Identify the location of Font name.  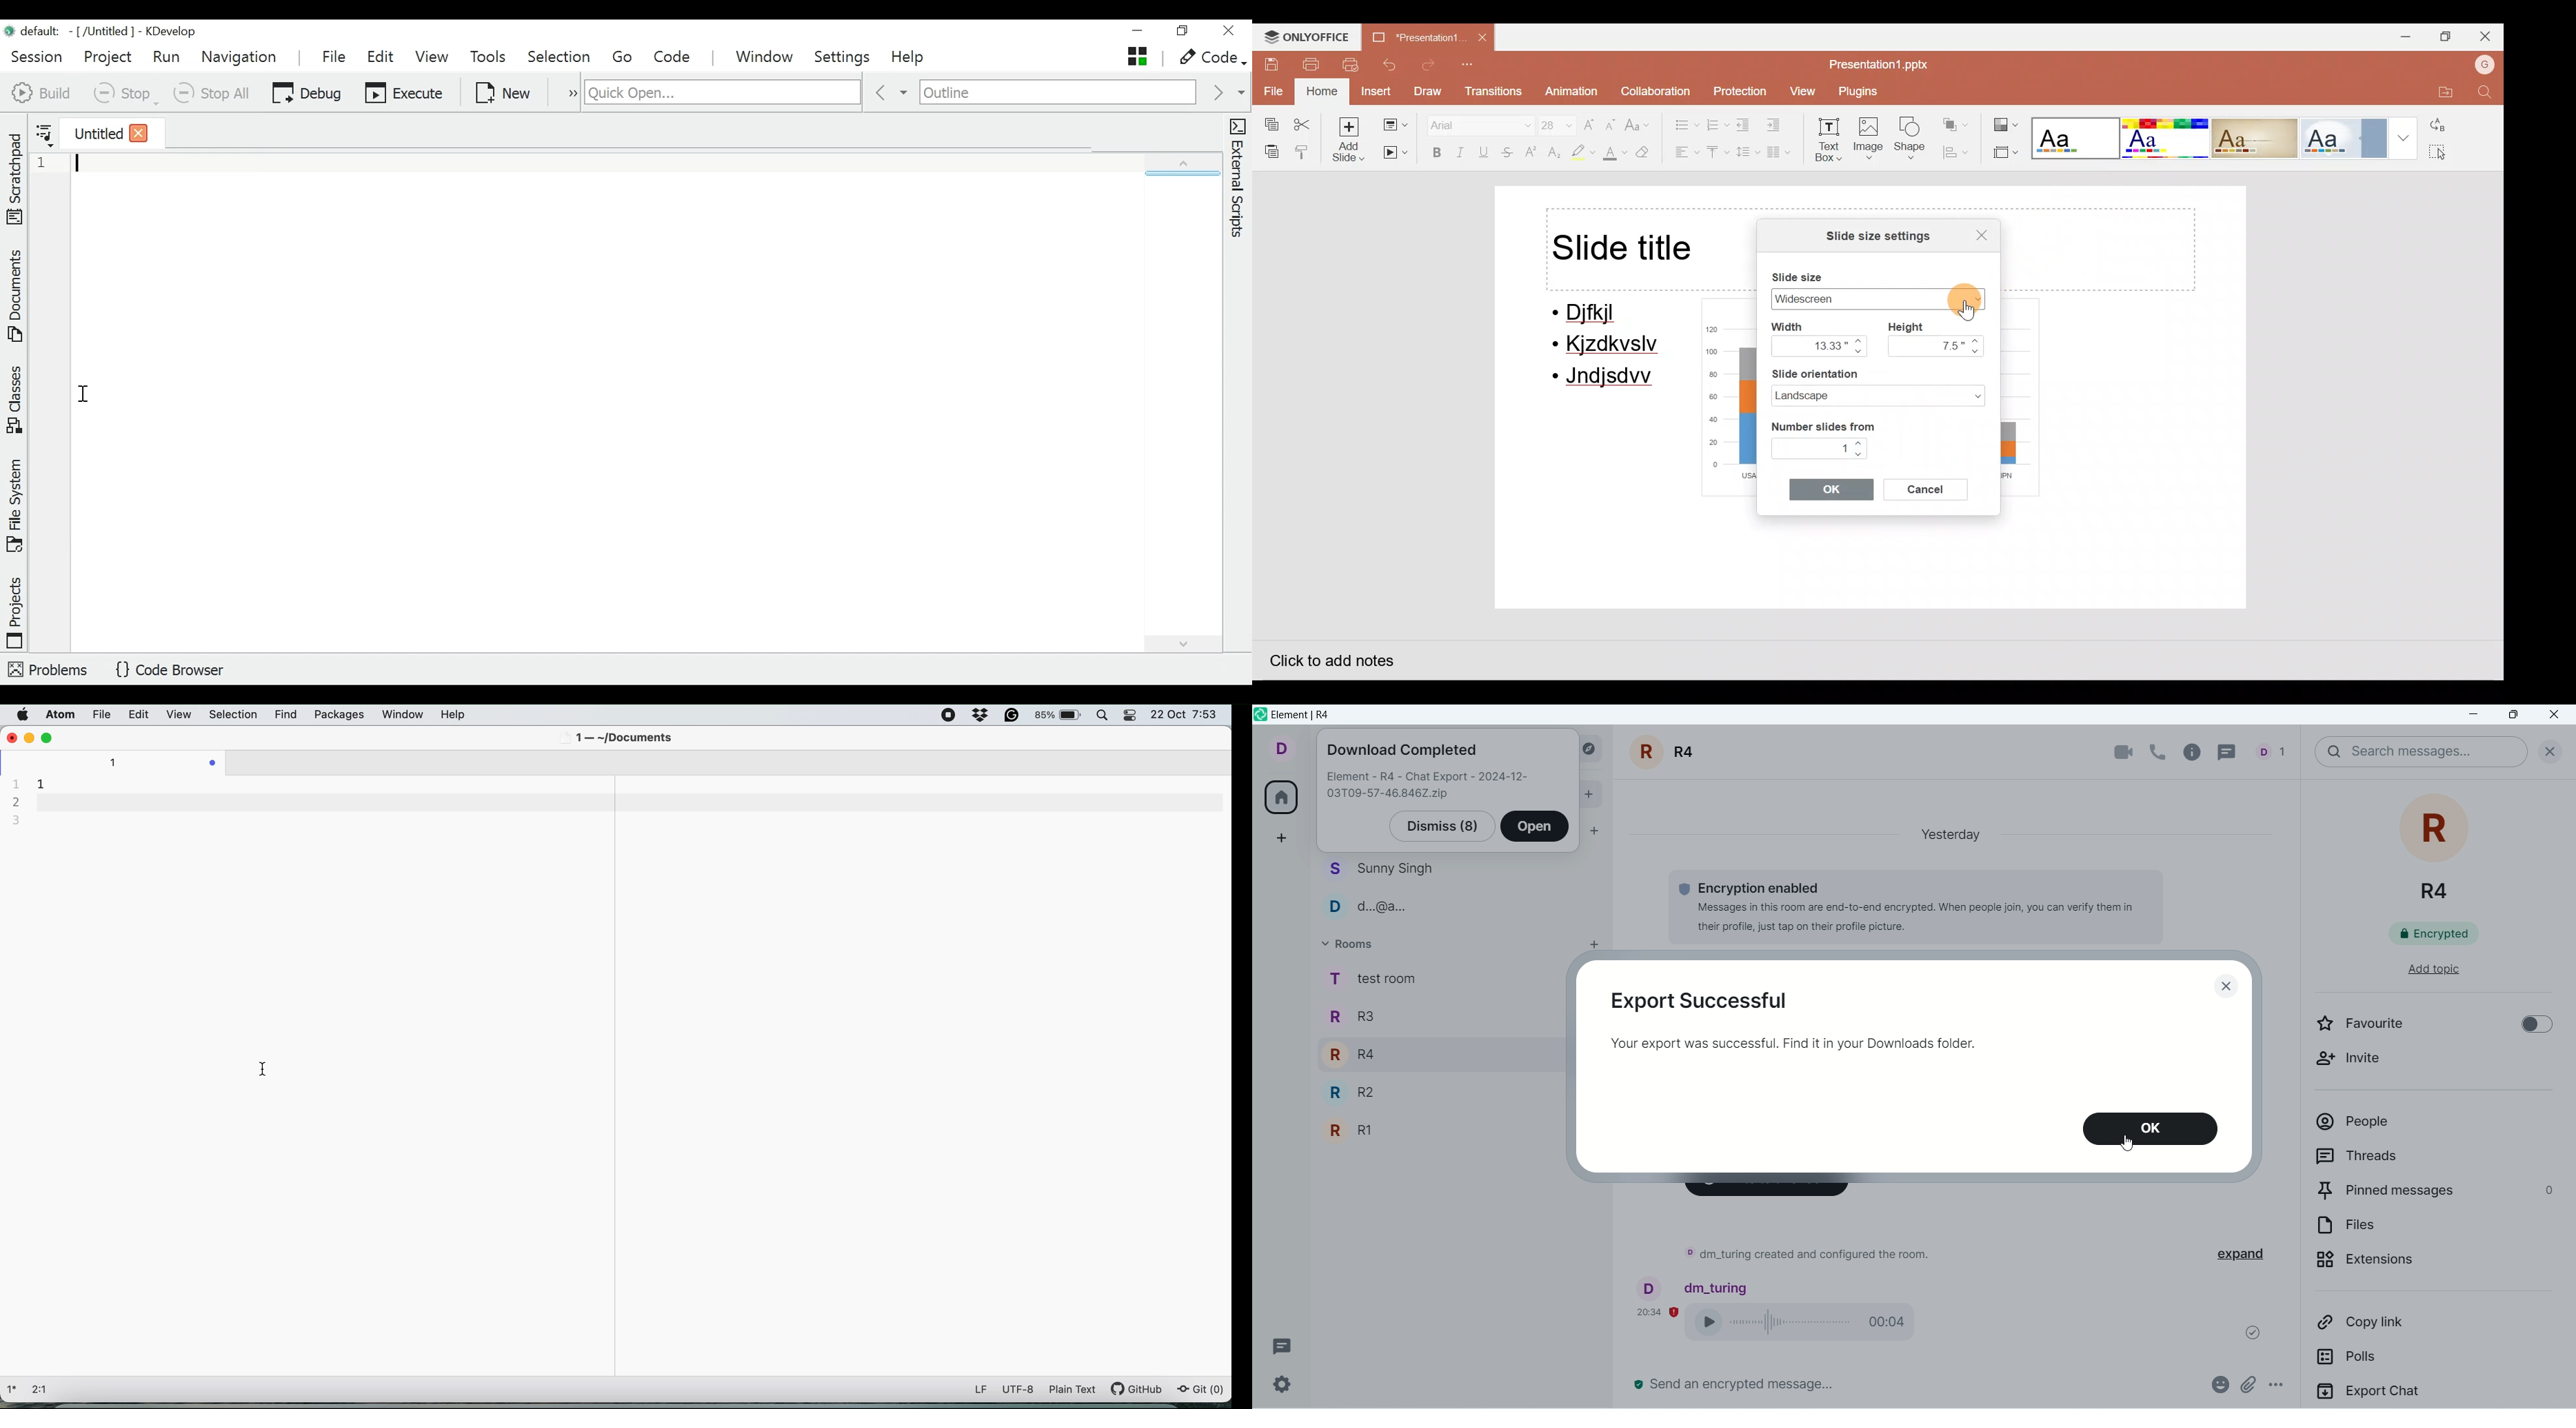
(1472, 123).